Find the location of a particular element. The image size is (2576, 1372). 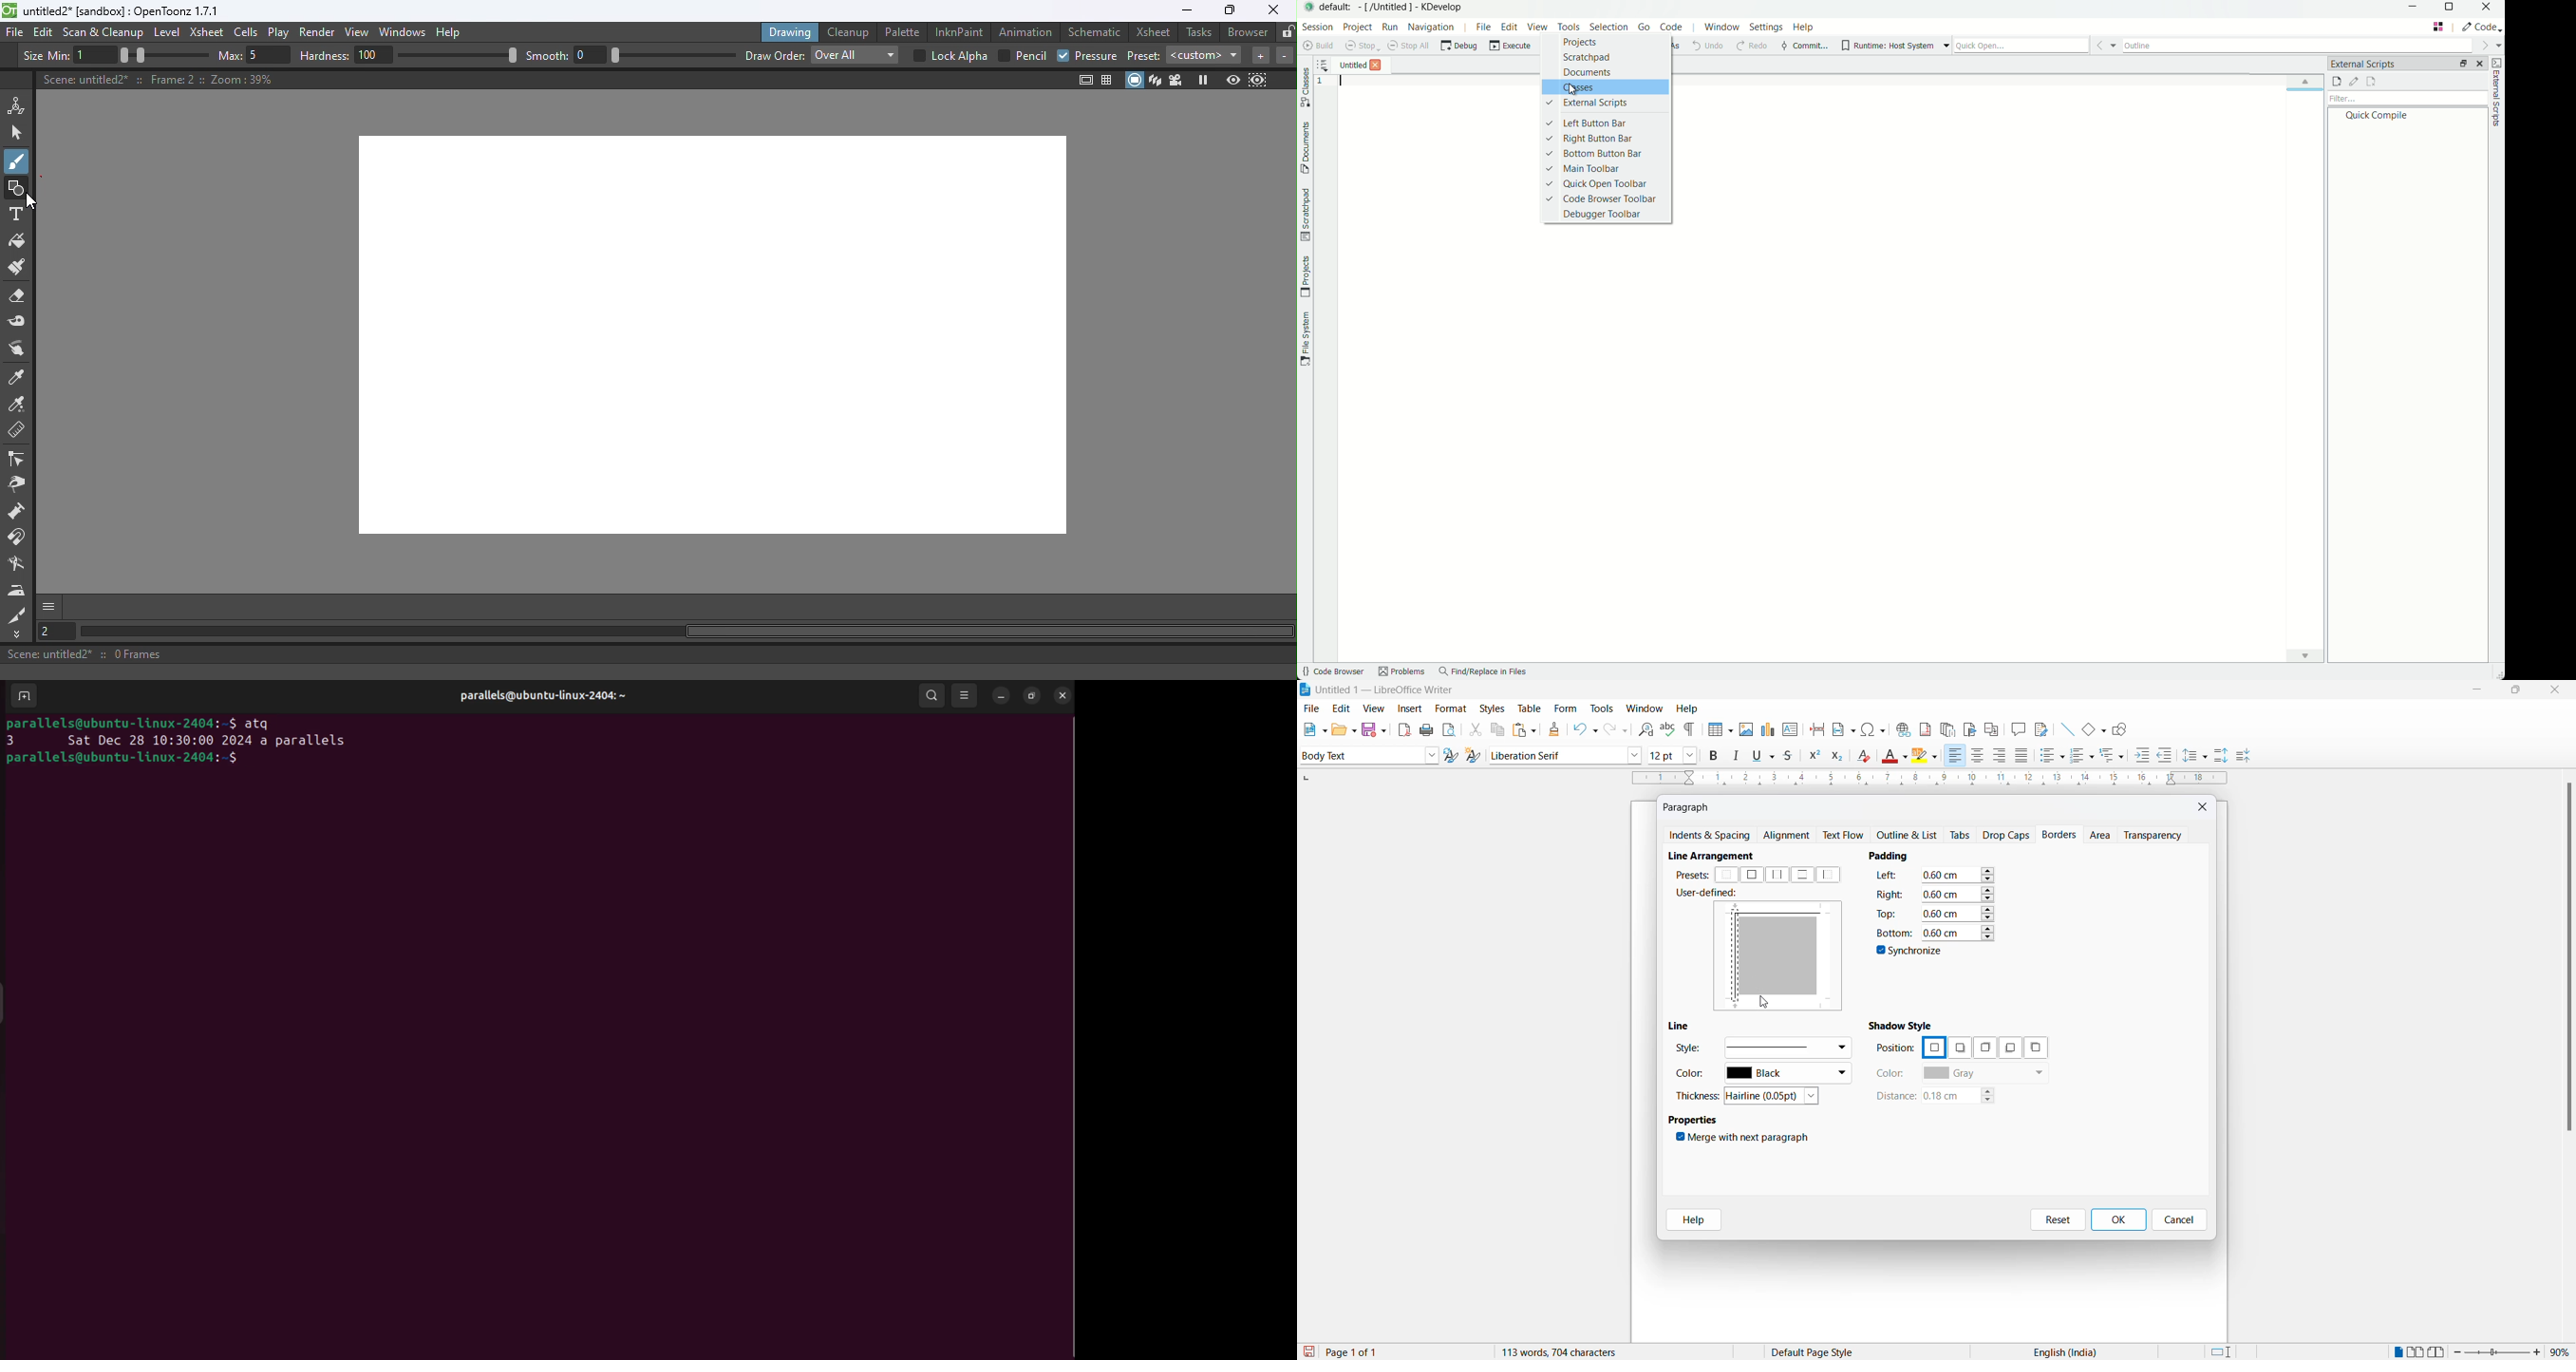

edit is located at coordinates (1342, 709).